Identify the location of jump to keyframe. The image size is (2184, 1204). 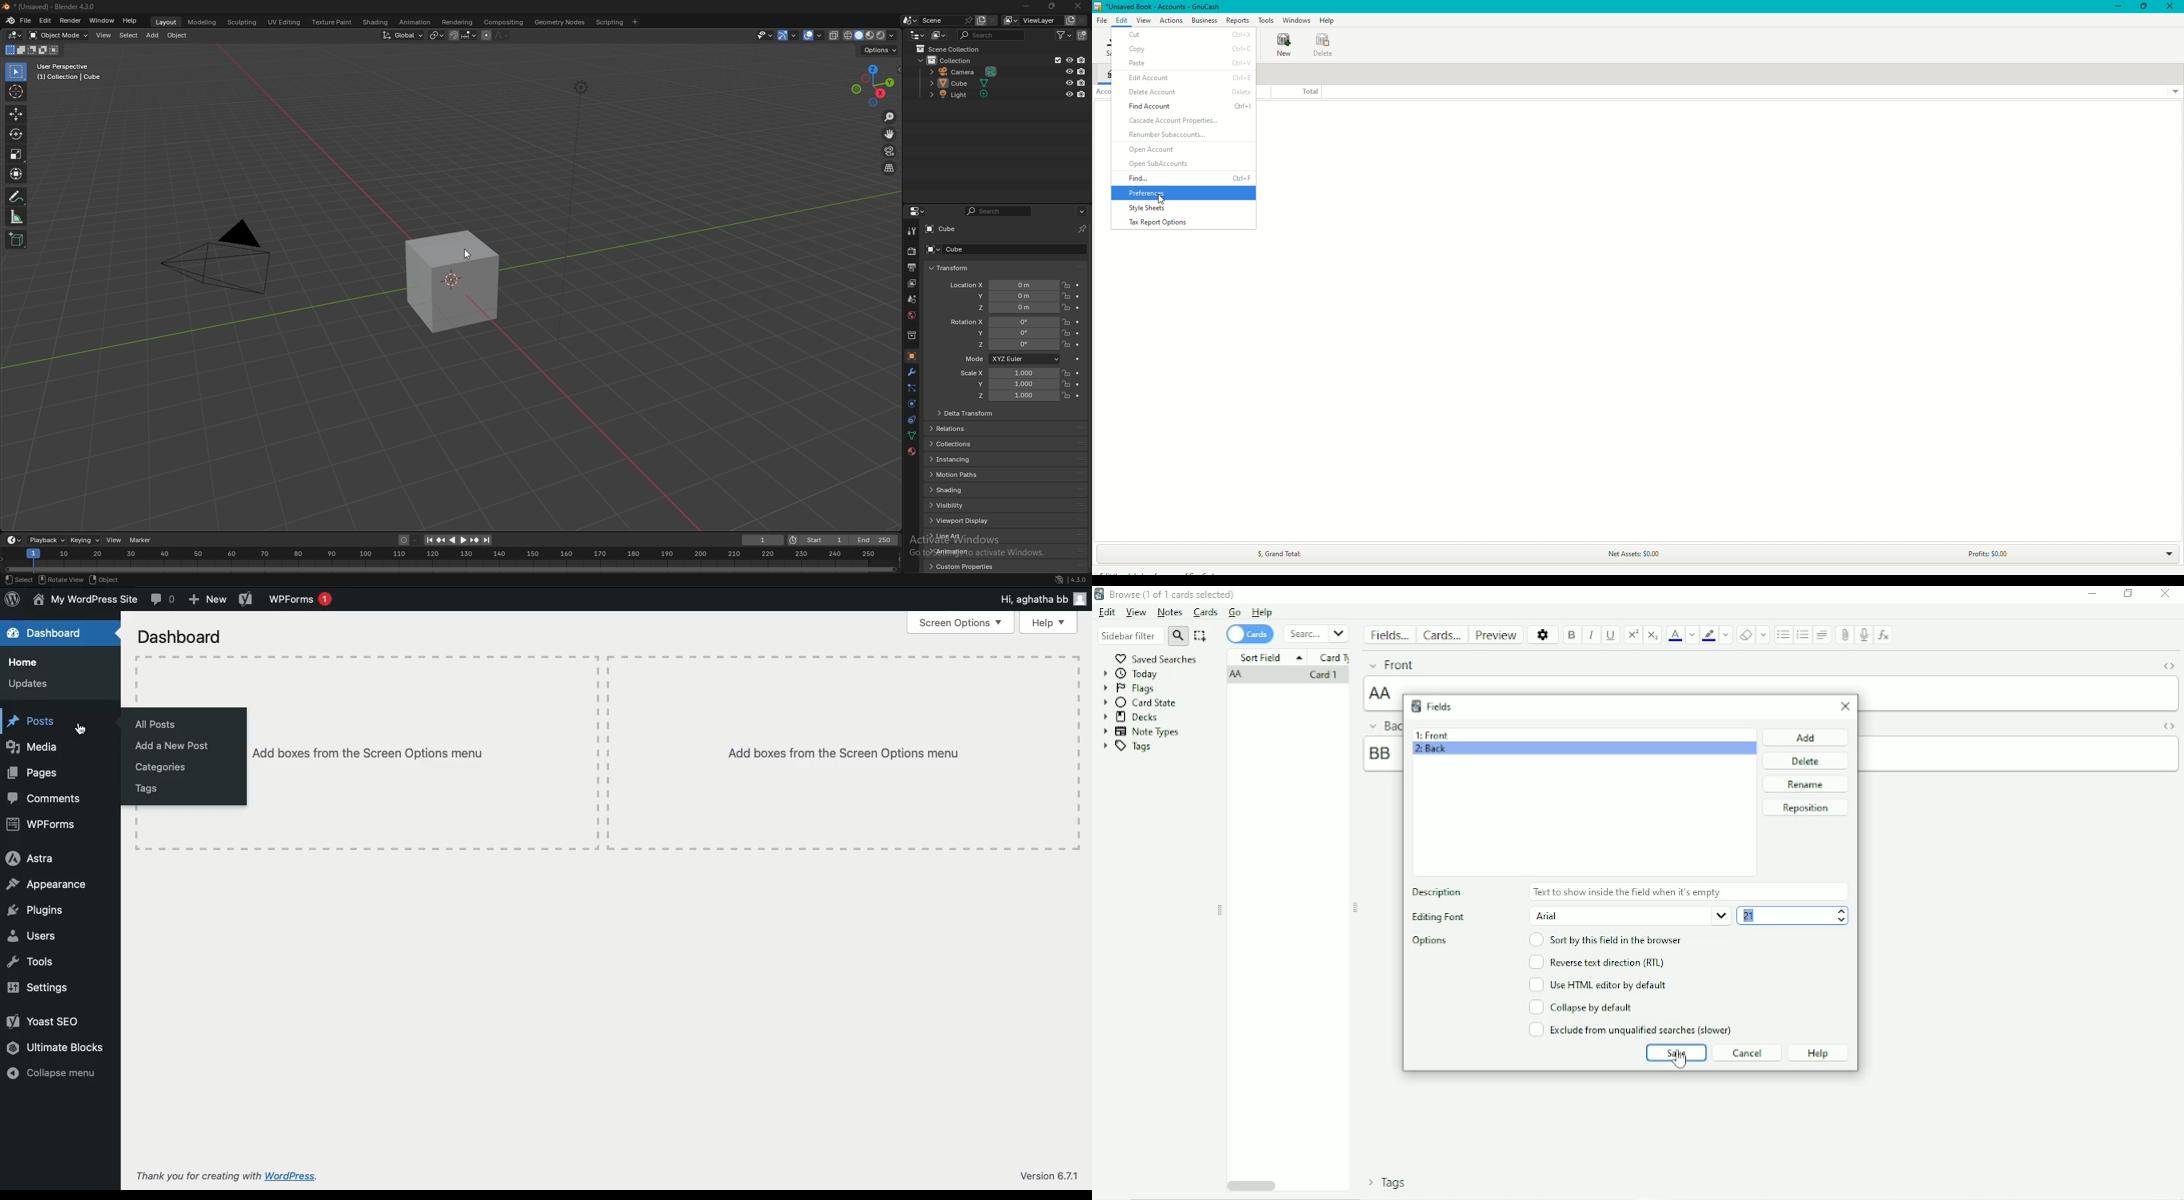
(441, 541).